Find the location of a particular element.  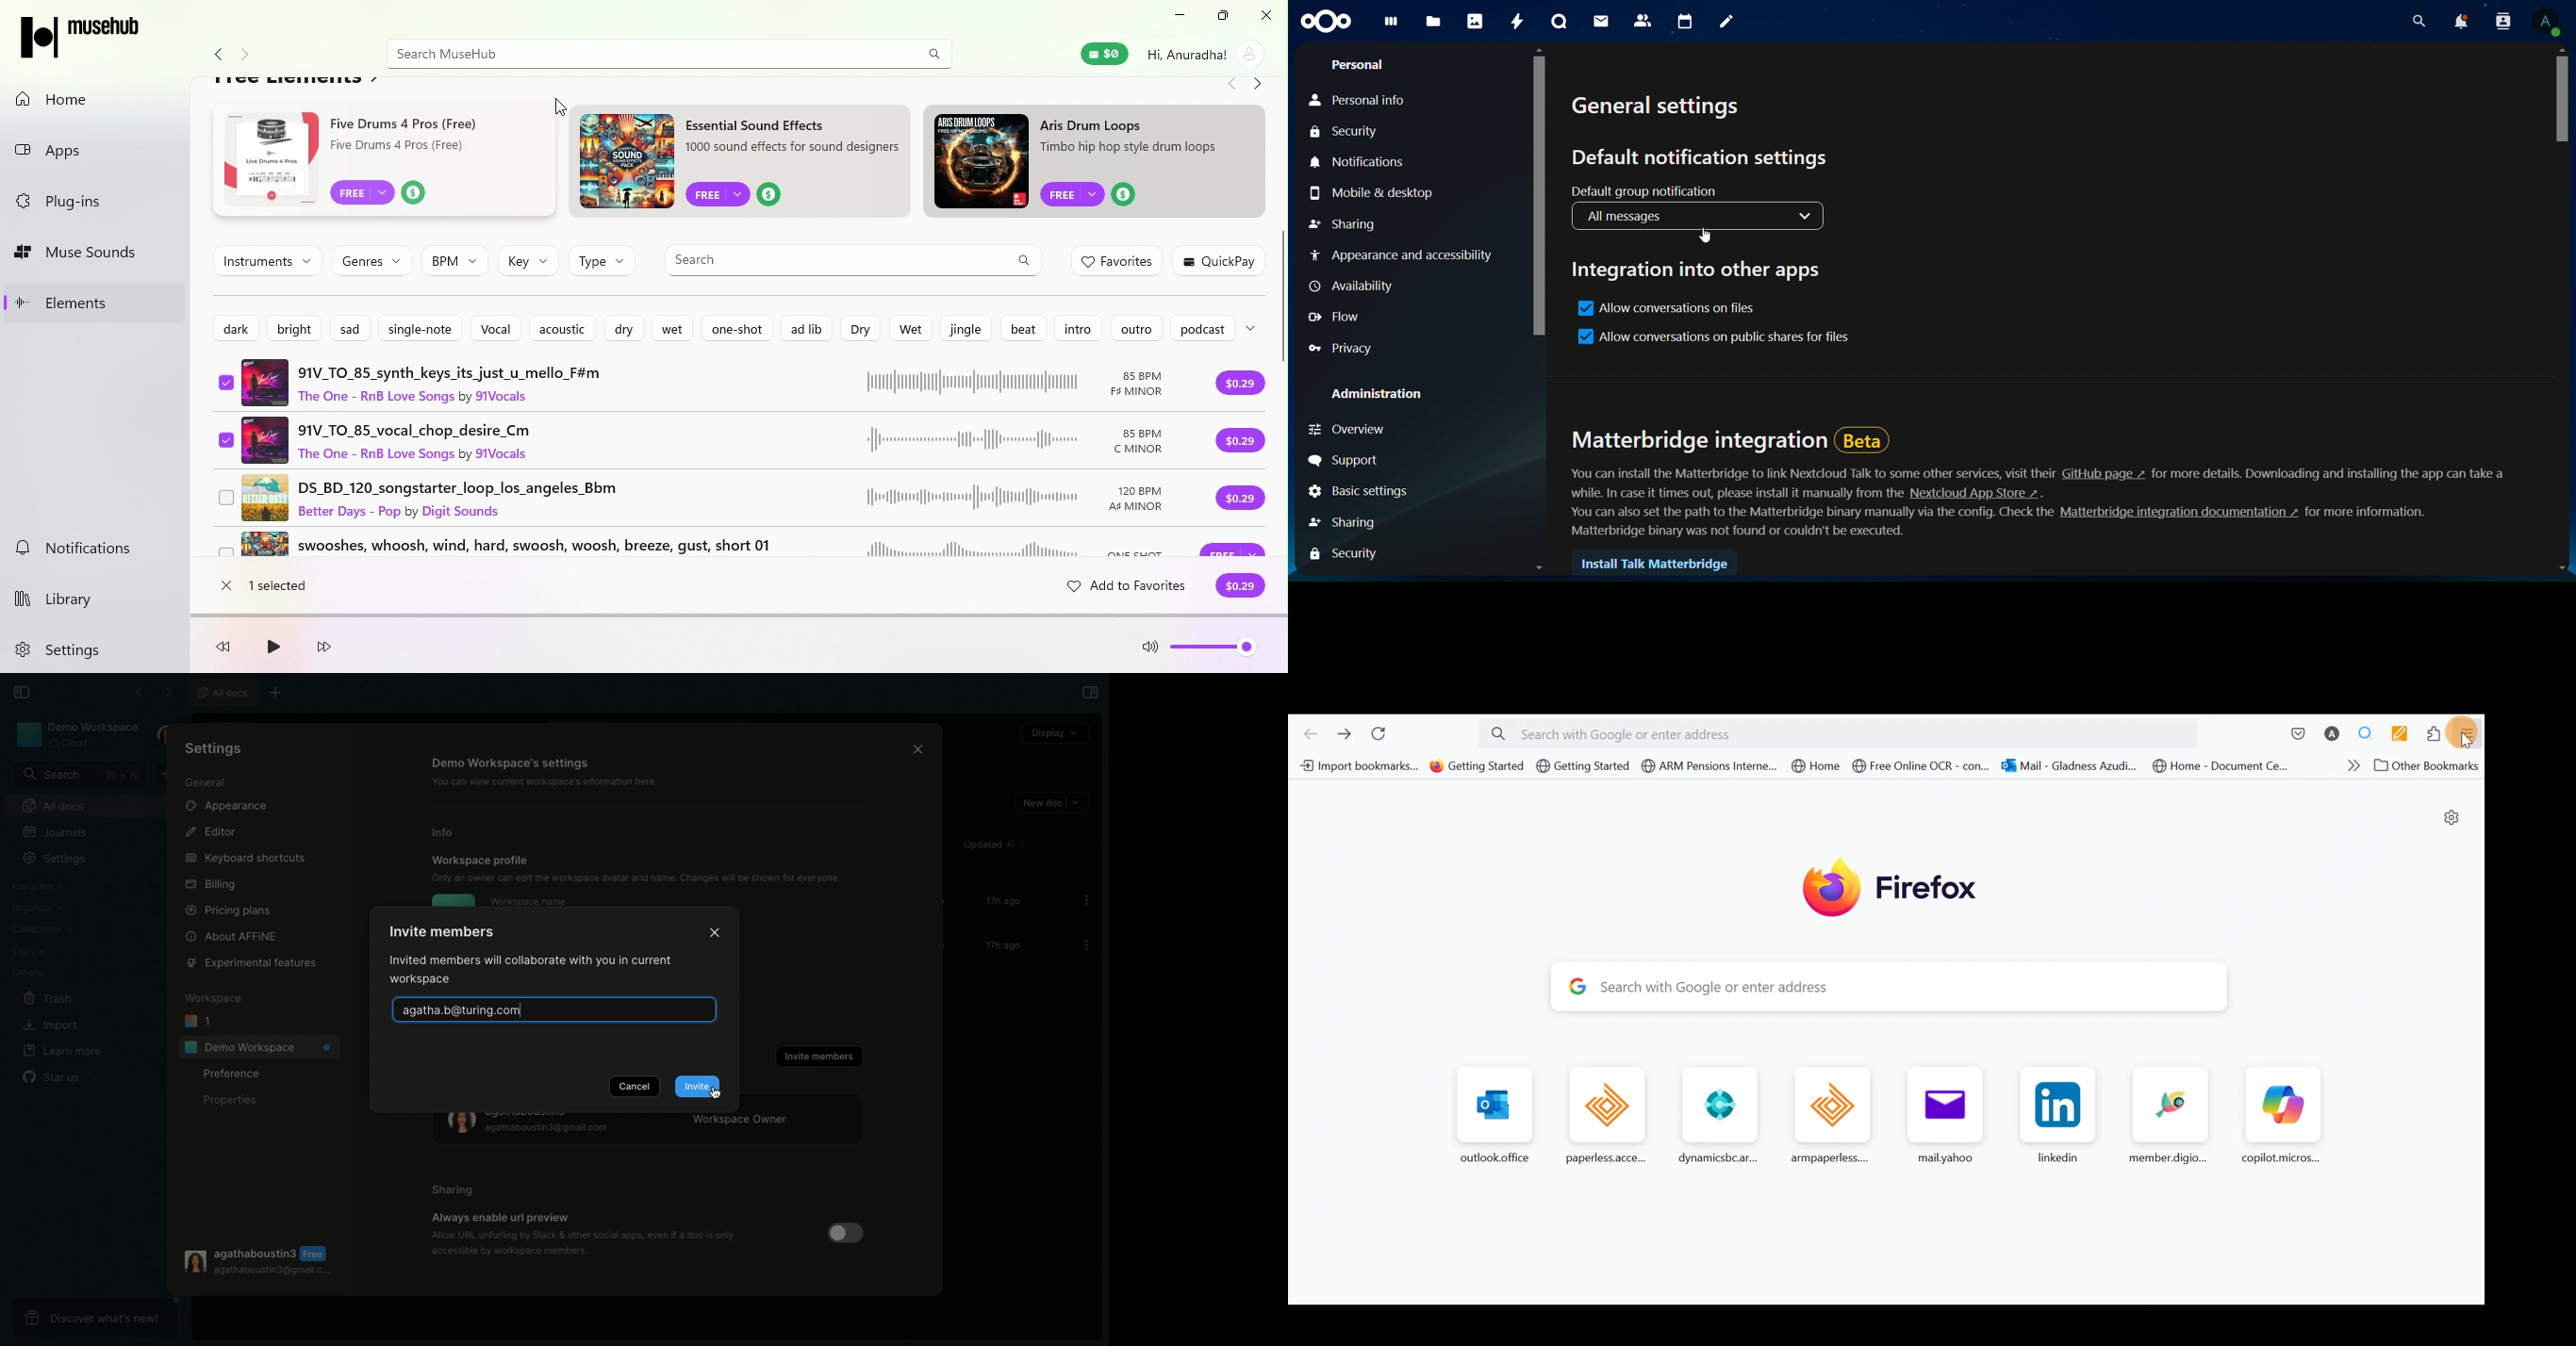

firefox is located at coordinates (1898, 884).